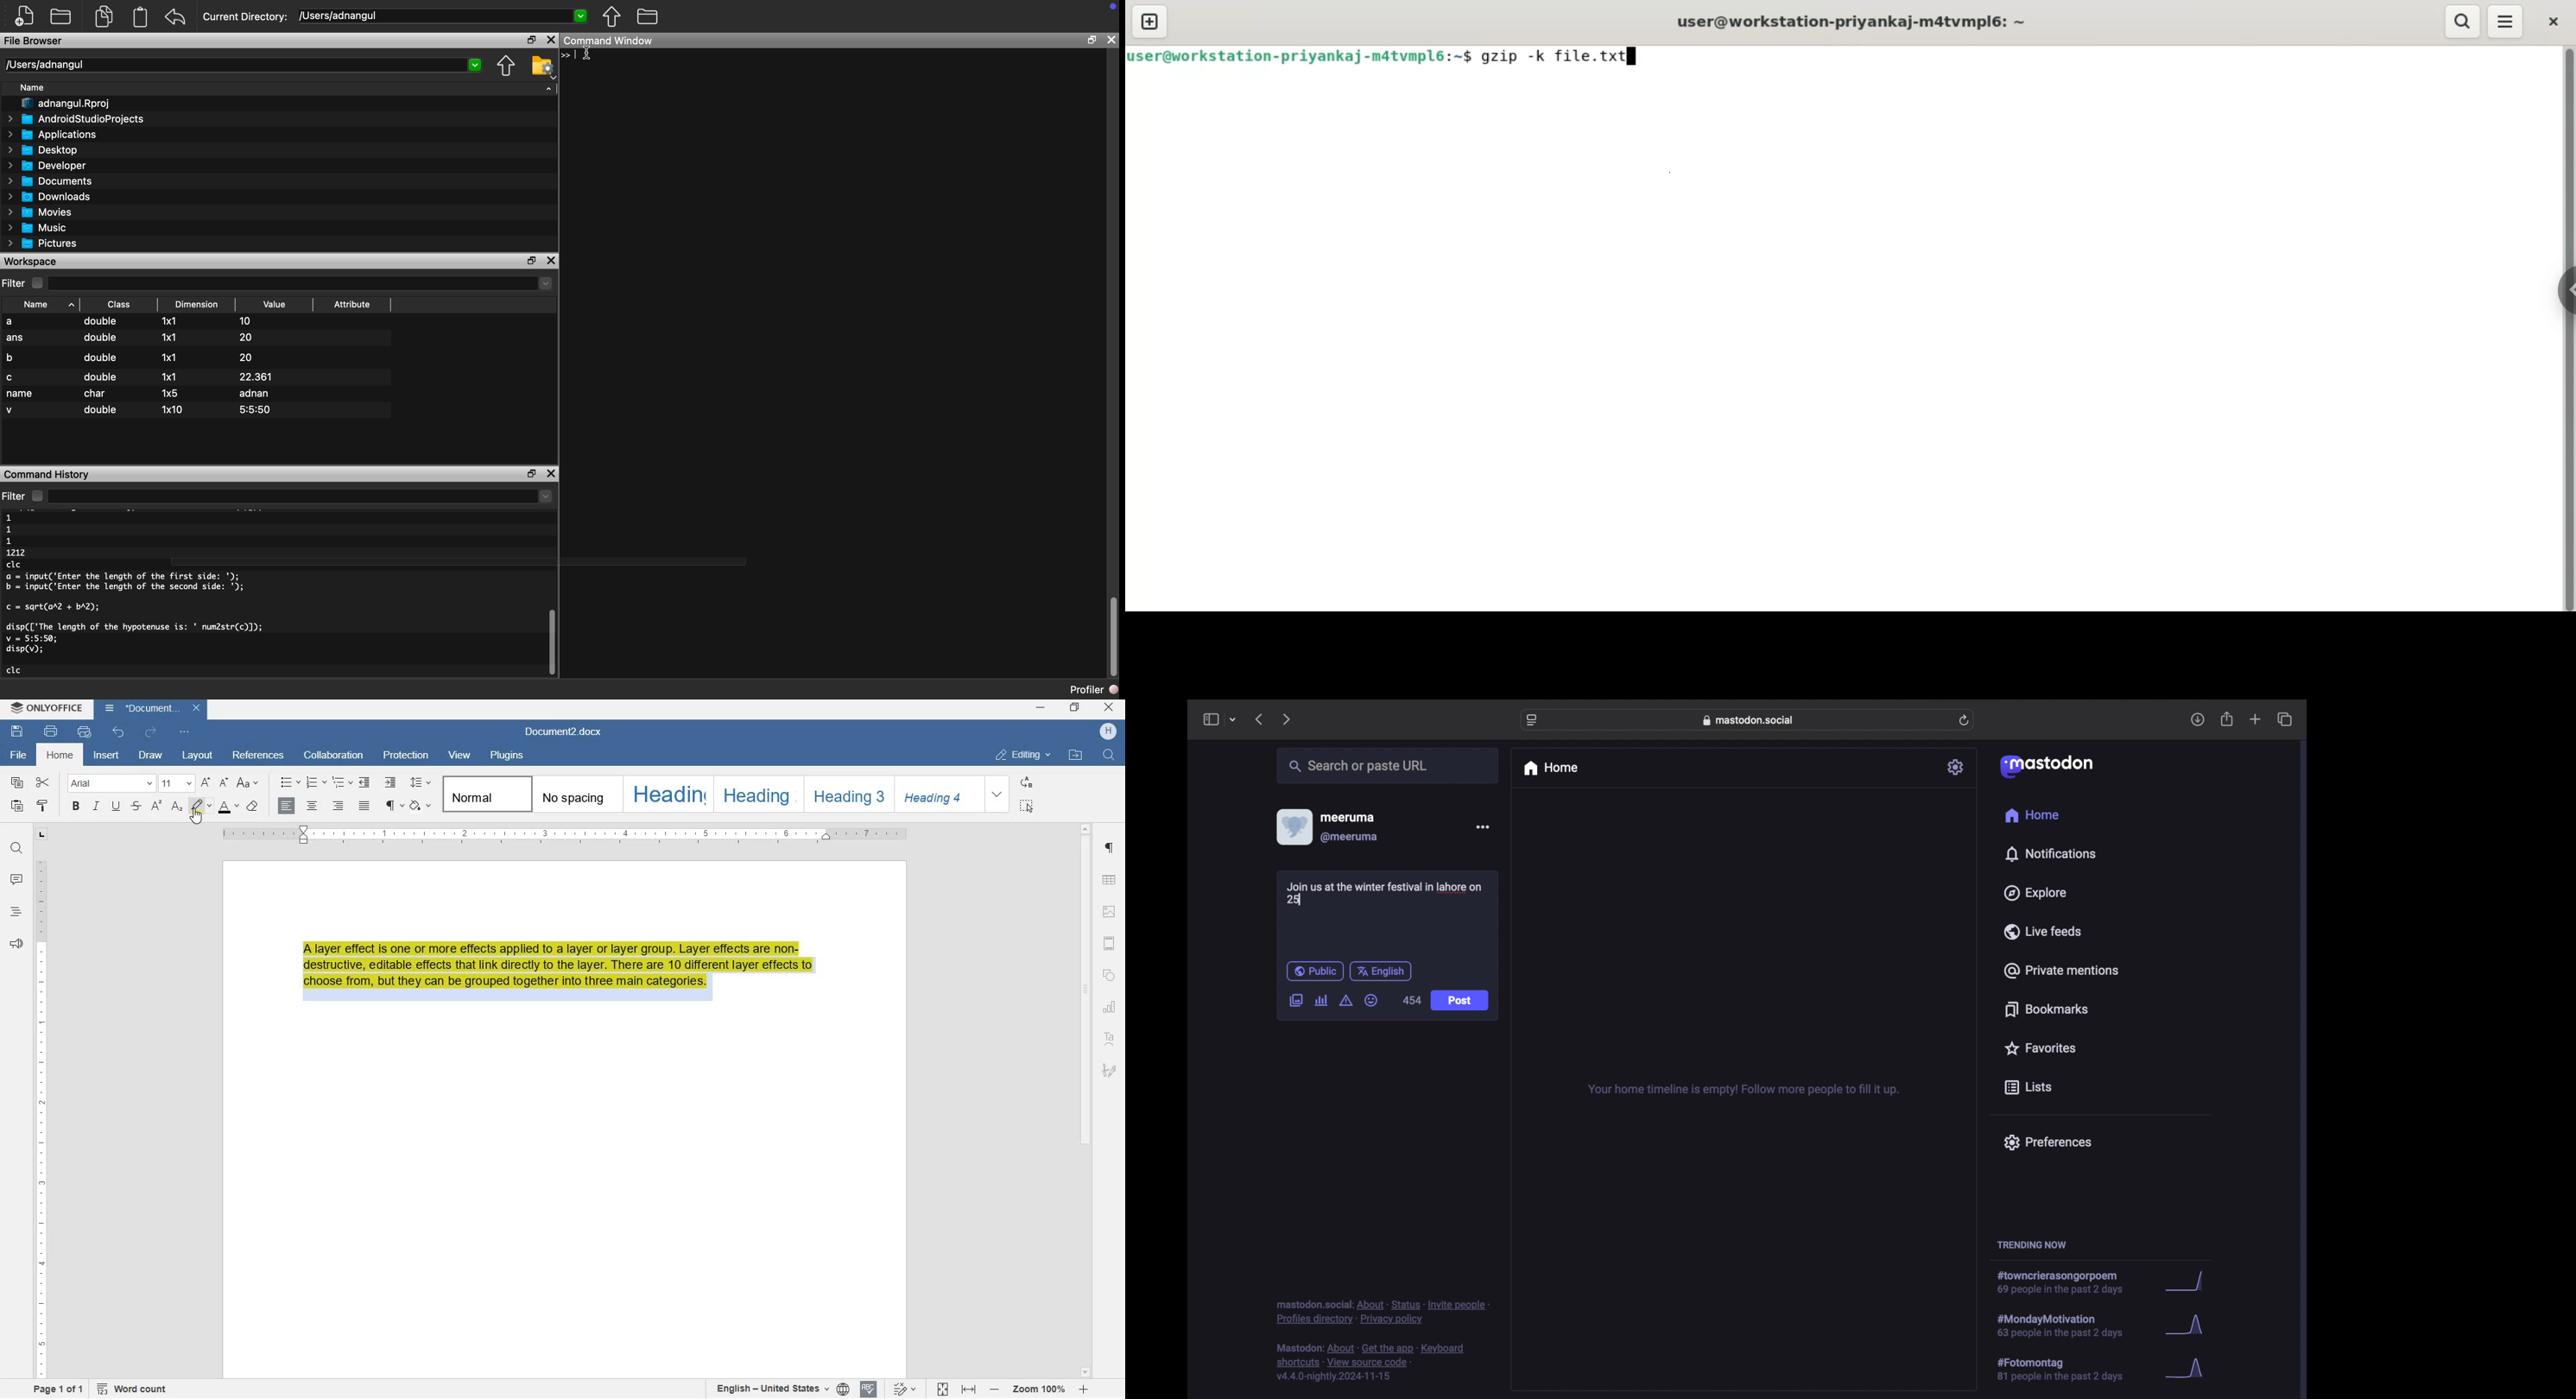 The width and height of the screenshot is (2576, 1400). What do you see at coordinates (2228, 720) in the screenshot?
I see `share` at bounding box center [2228, 720].